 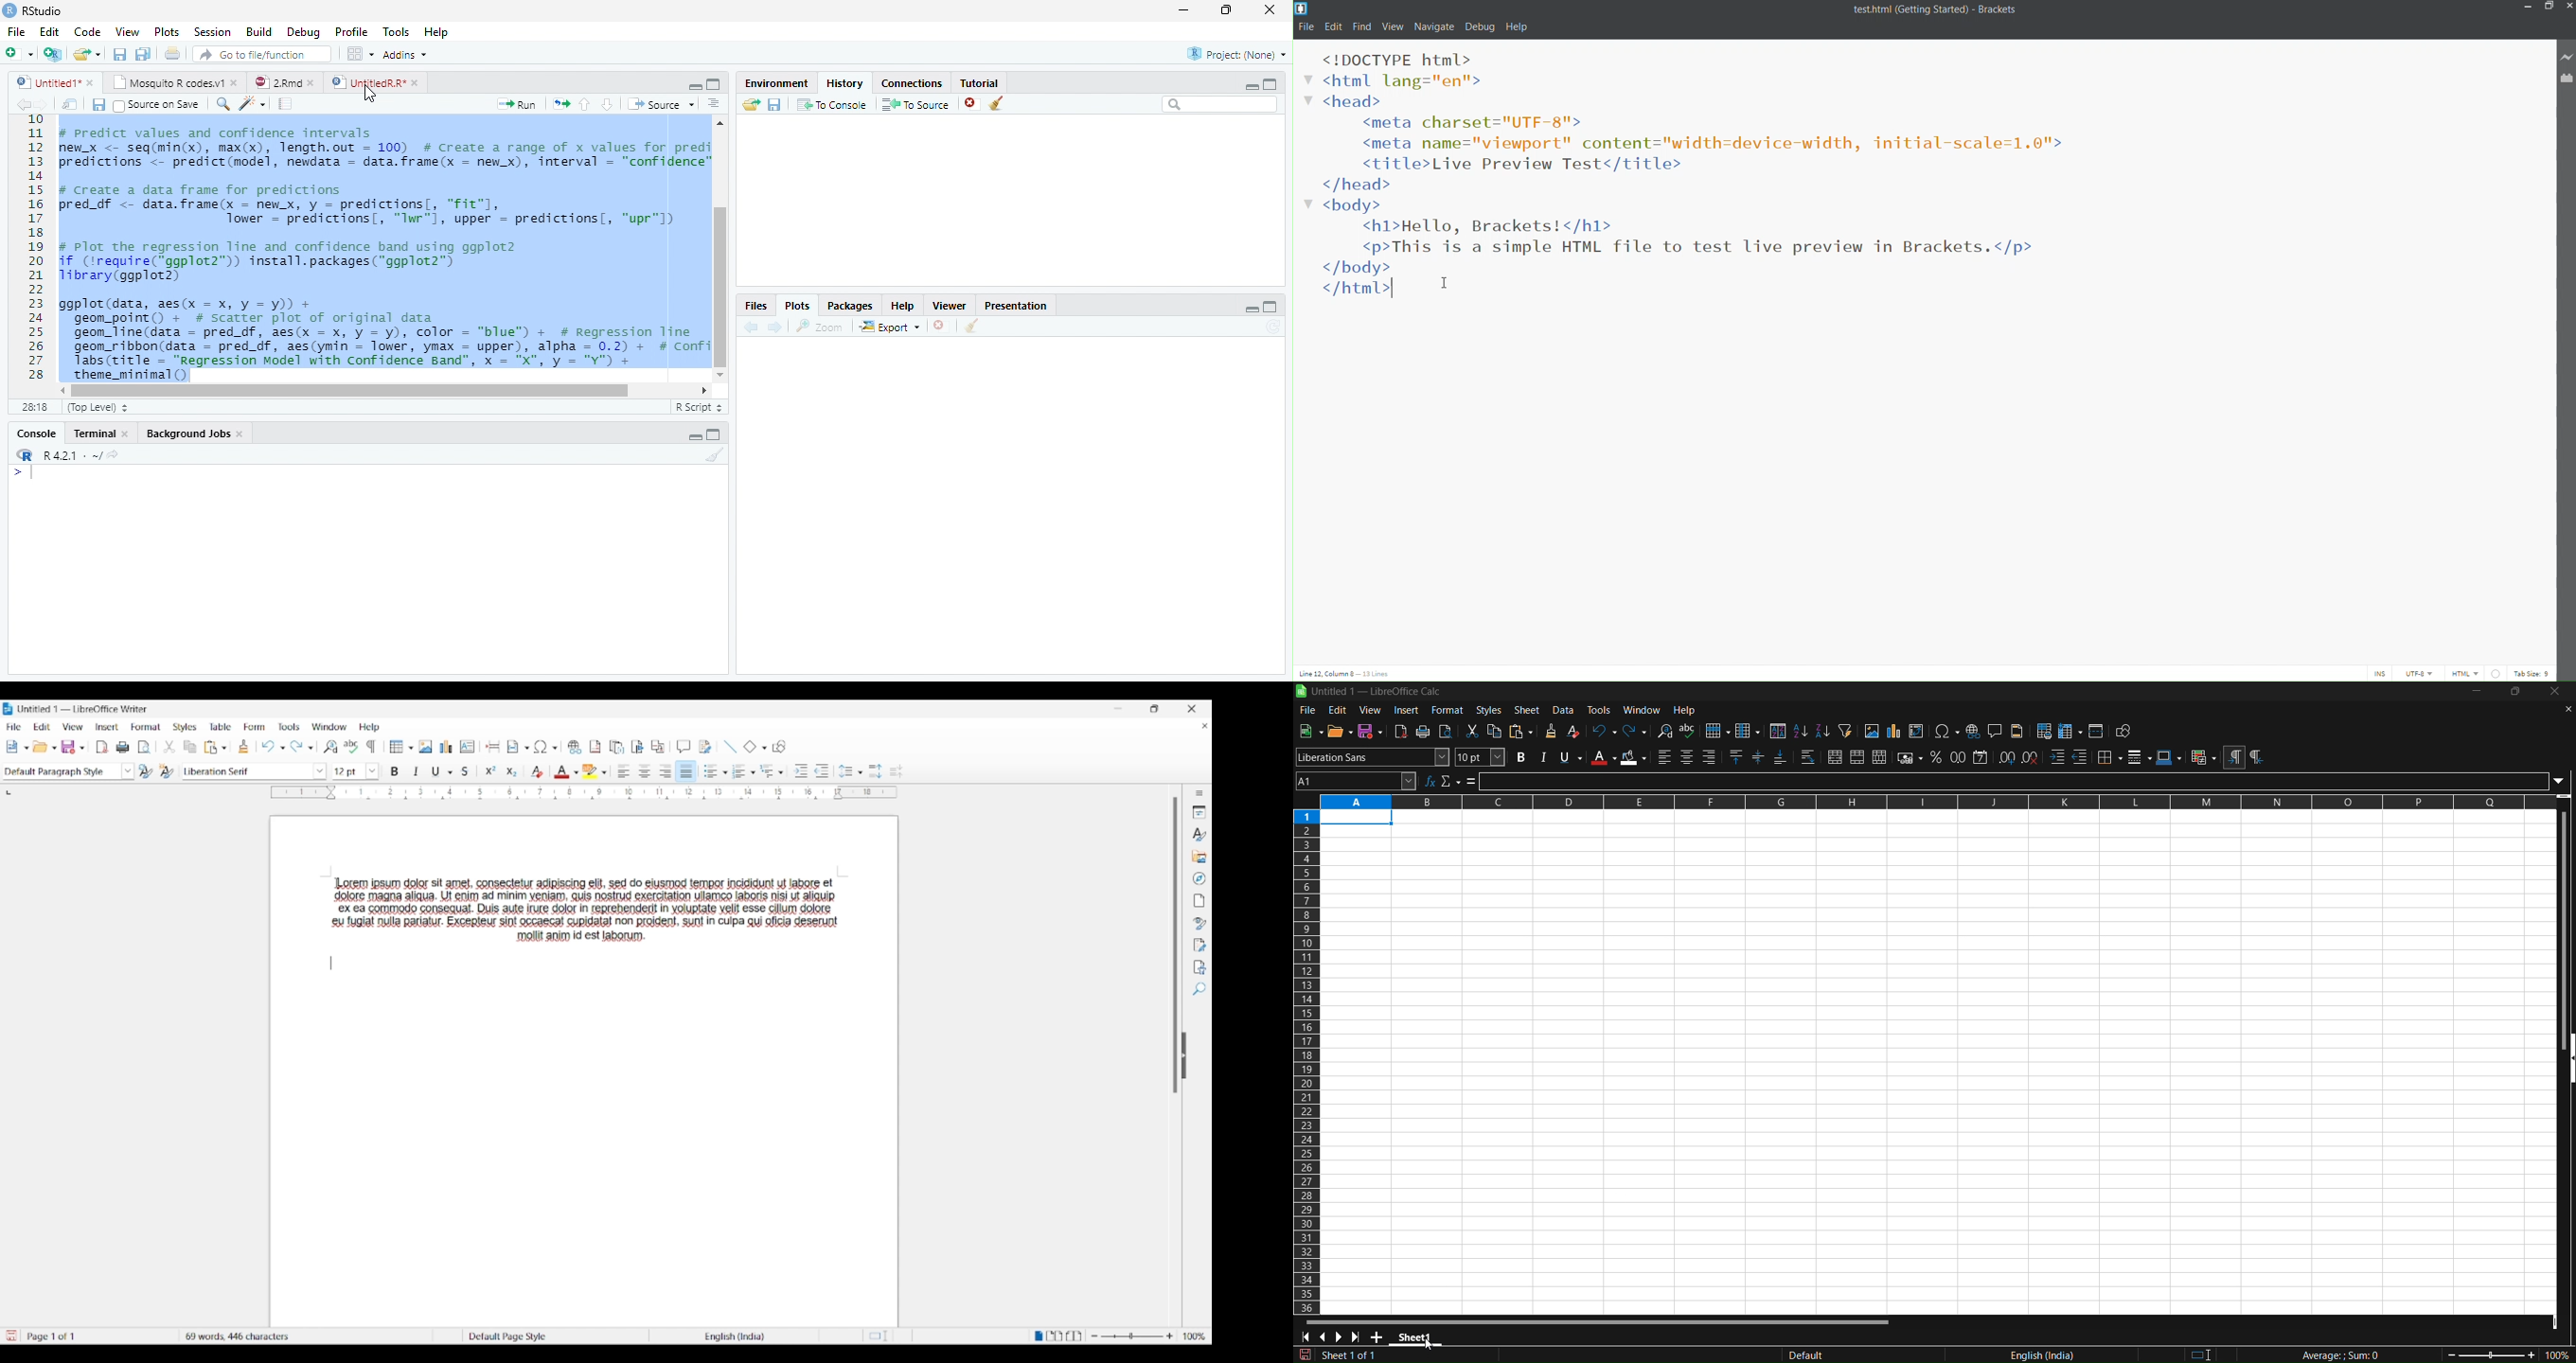 I want to click on Sidebar settings, so click(x=1199, y=793).